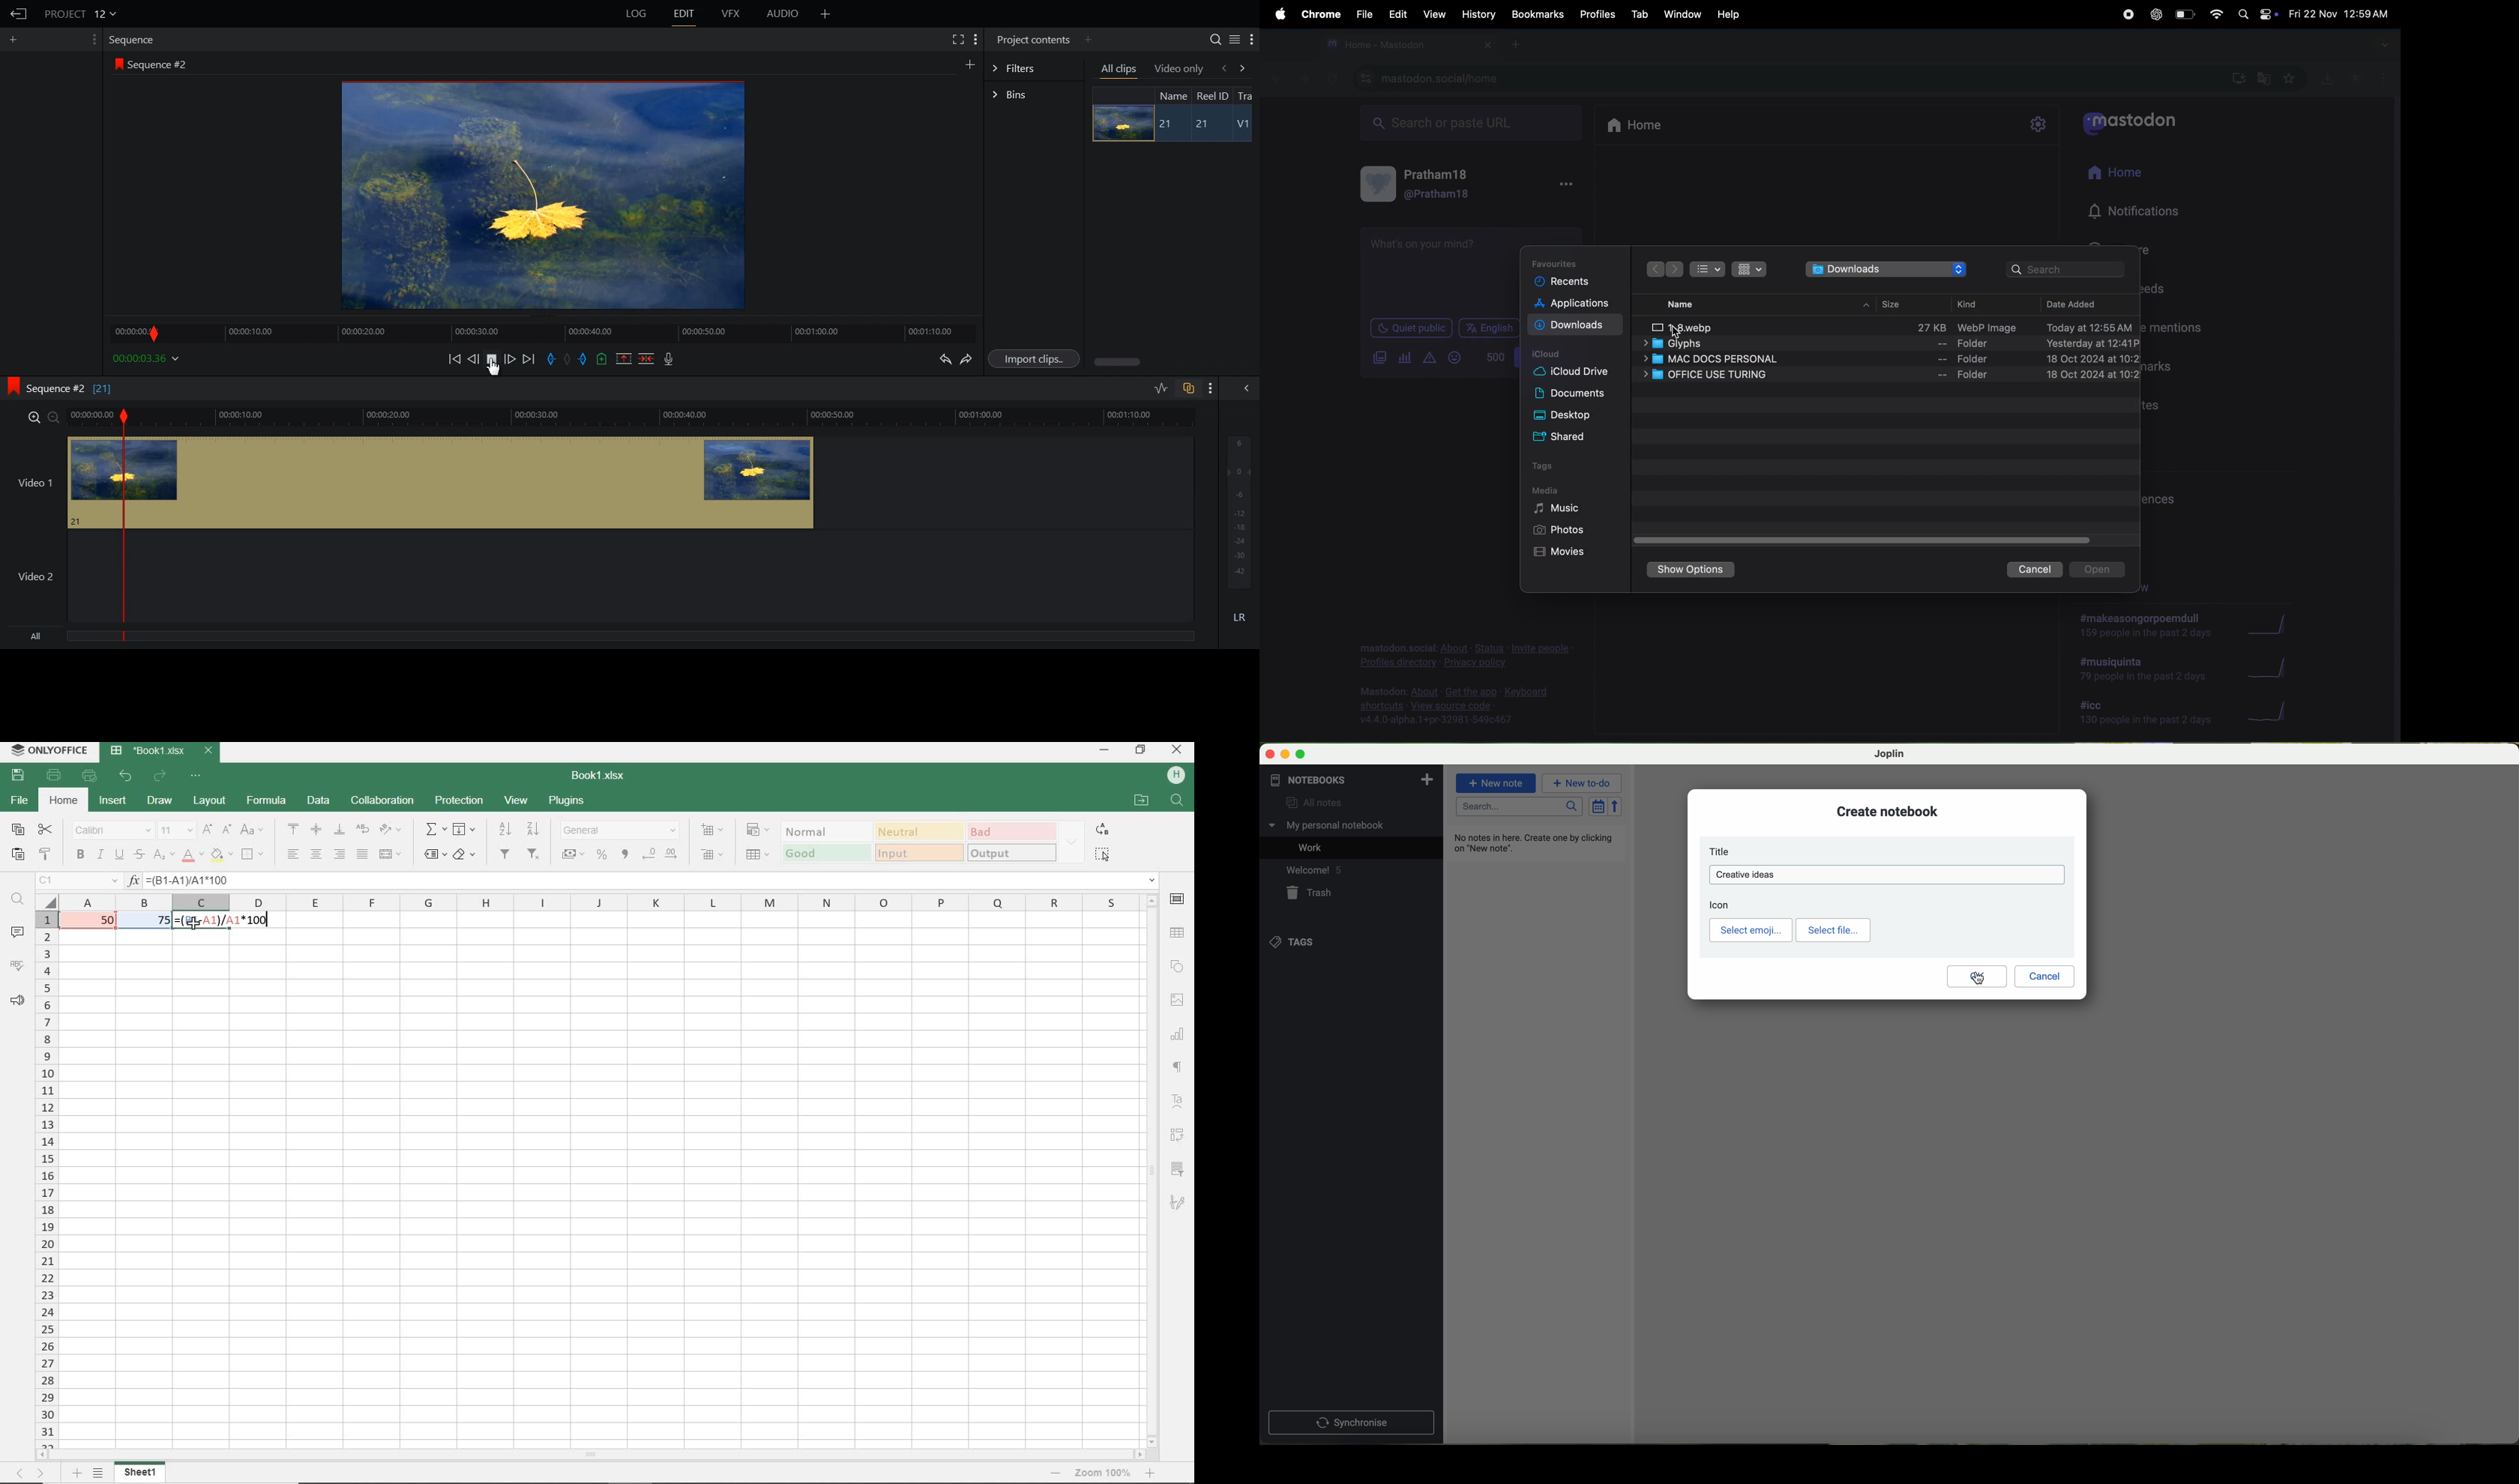  Describe the element at coordinates (134, 881) in the screenshot. I see `Input function` at that location.